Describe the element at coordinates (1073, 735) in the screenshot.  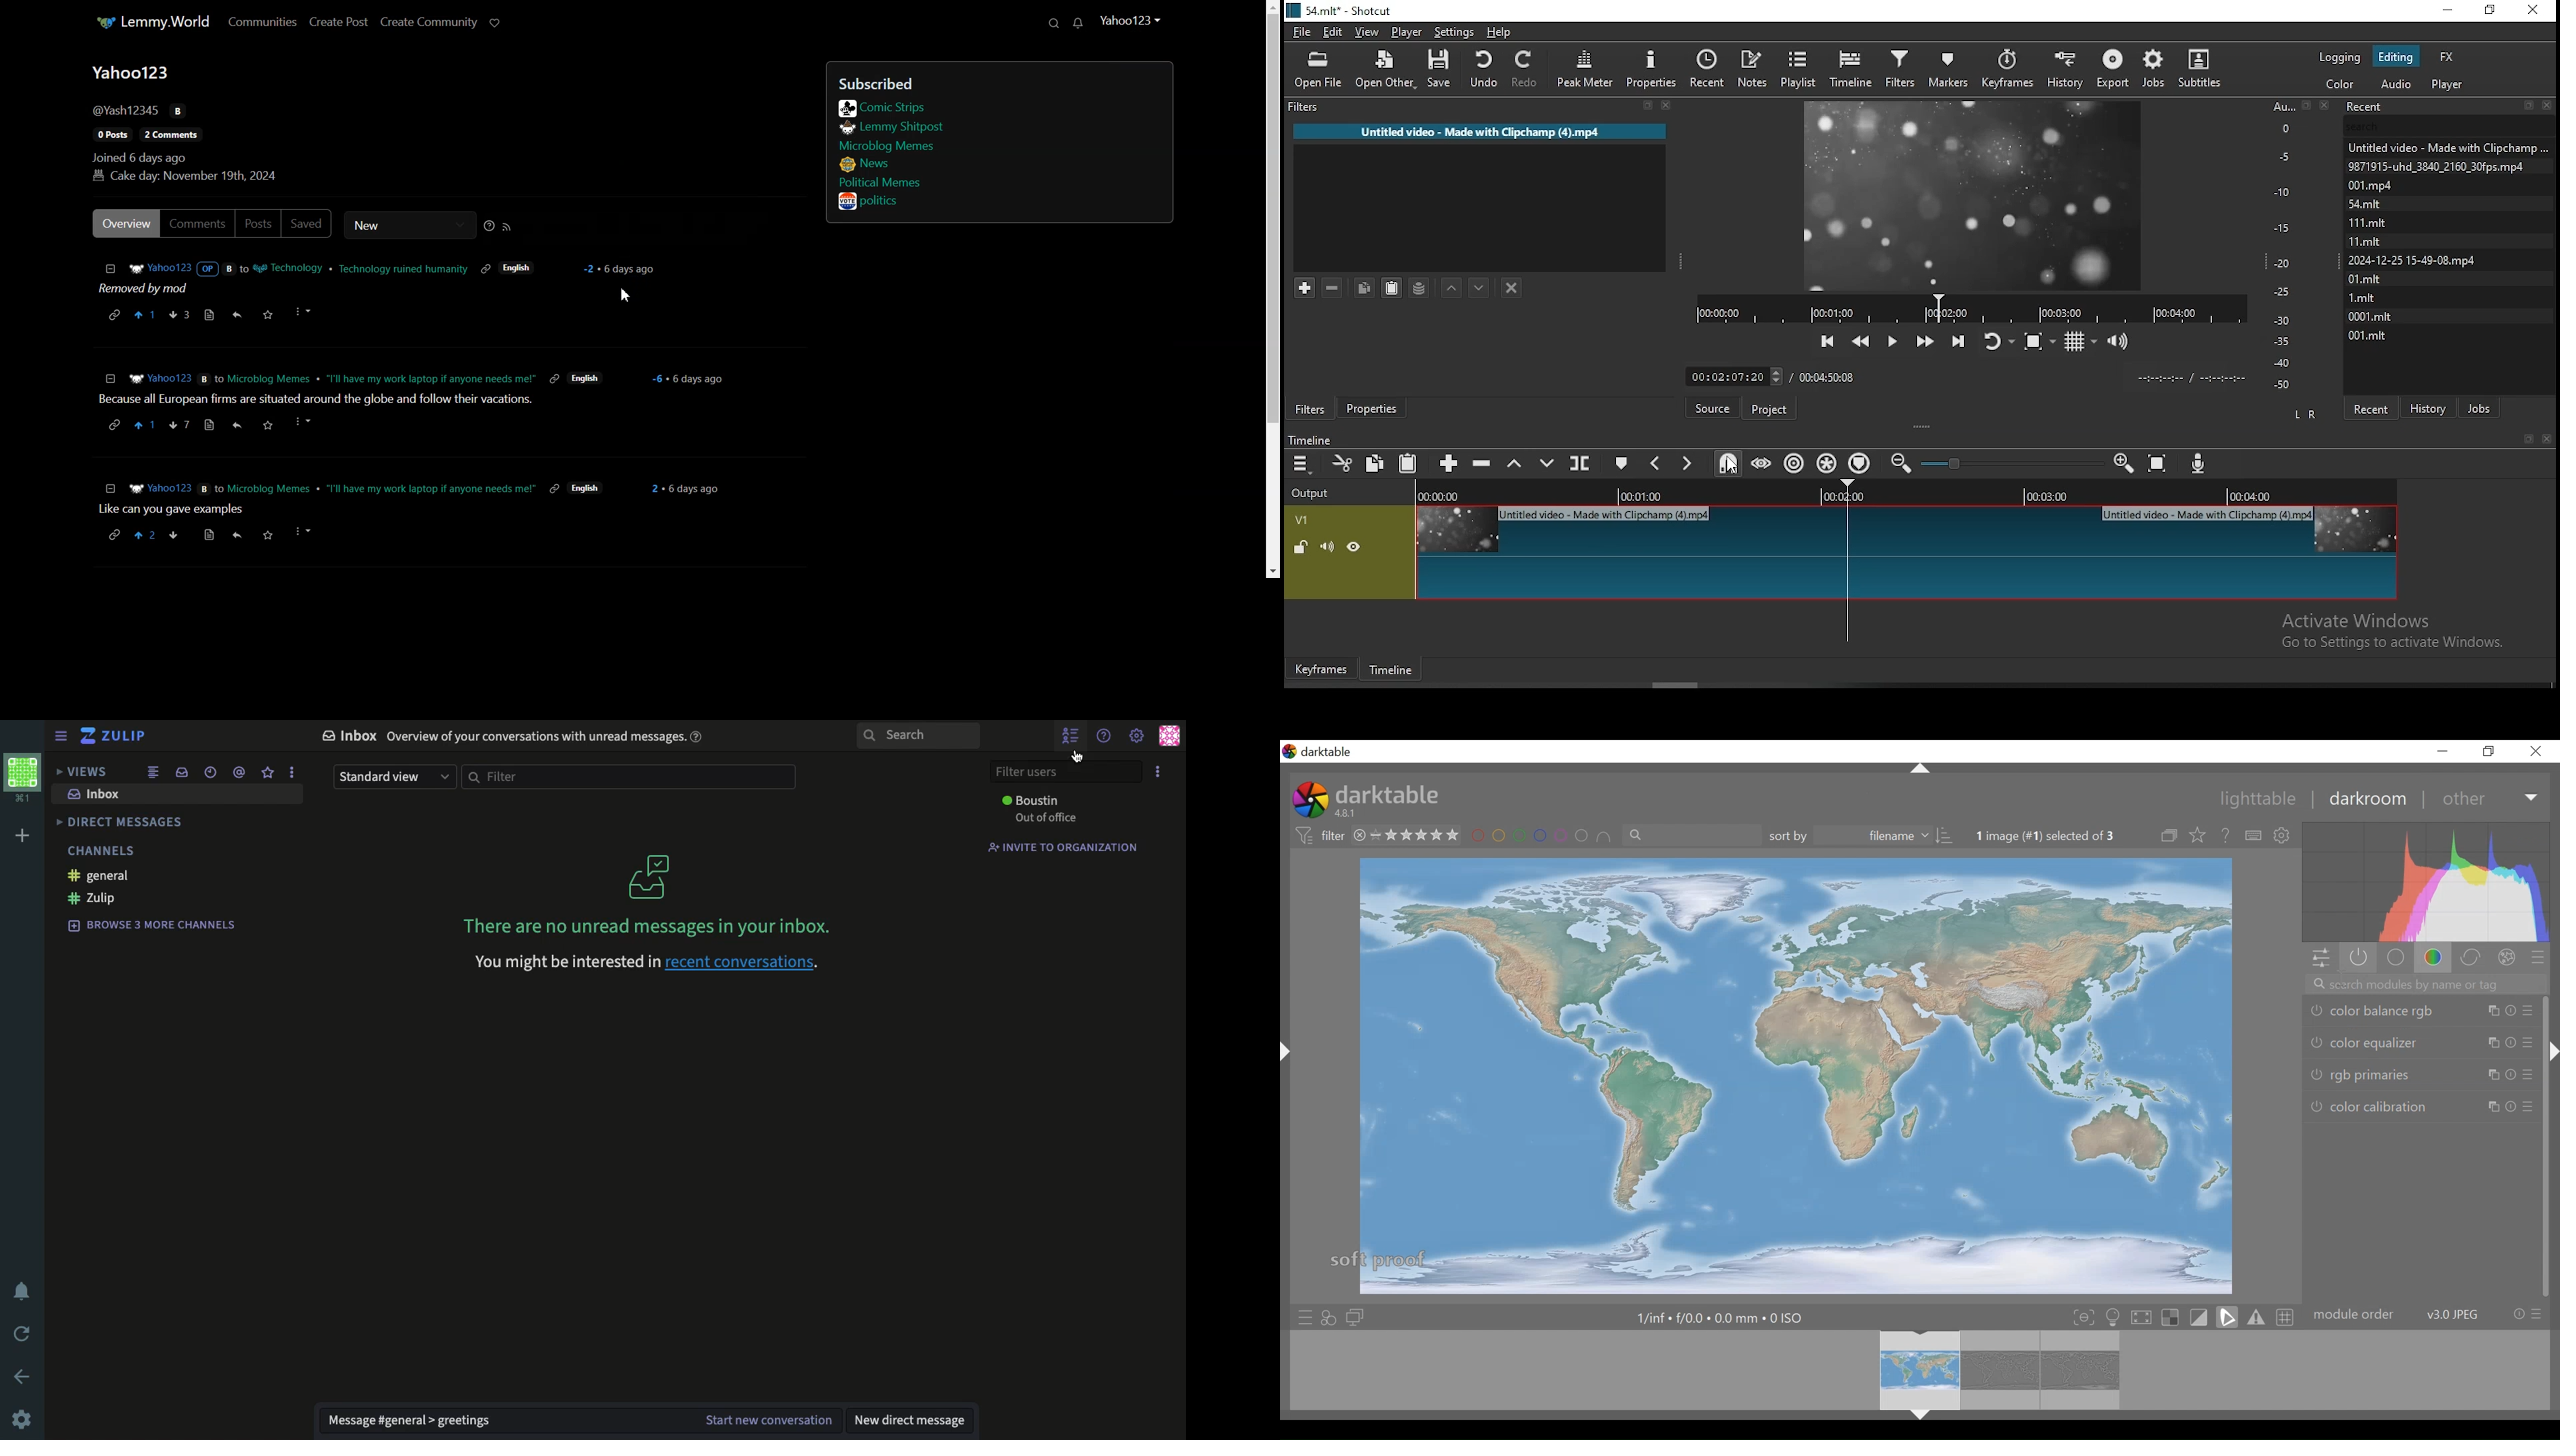
I see `show user list` at that location.